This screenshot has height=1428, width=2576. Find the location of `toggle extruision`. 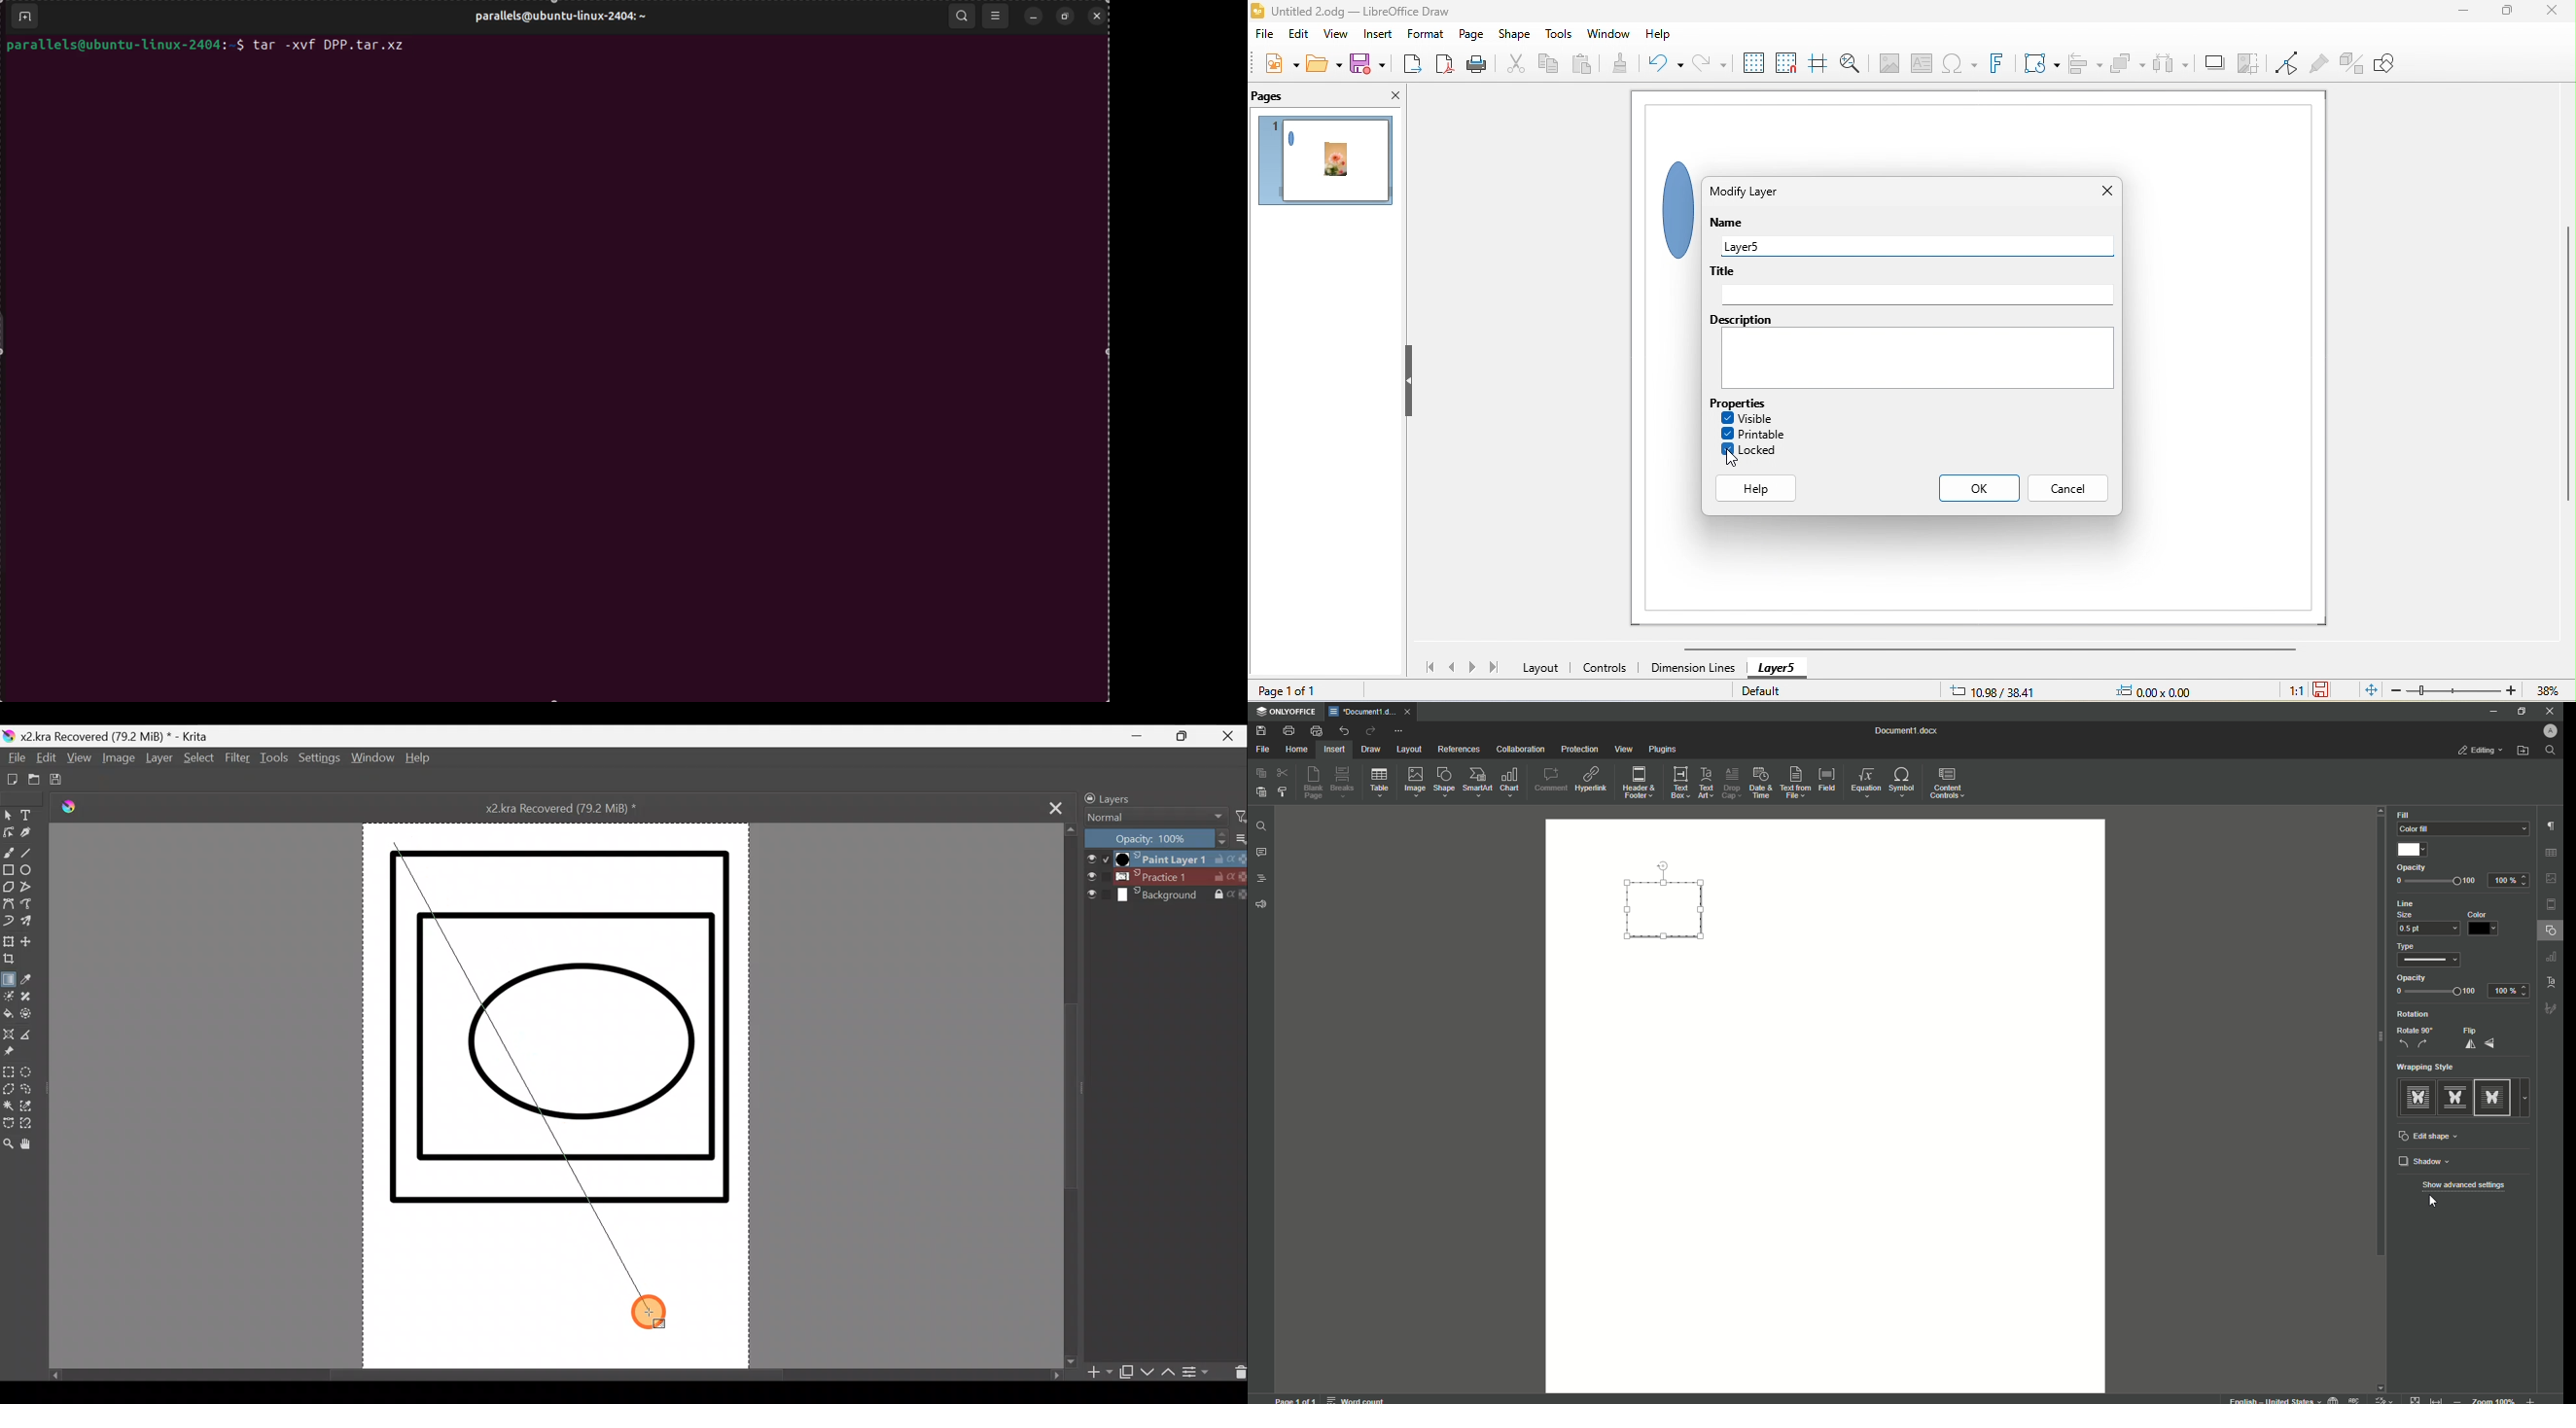

toggle extruision is located at coordinates (2352, 63).